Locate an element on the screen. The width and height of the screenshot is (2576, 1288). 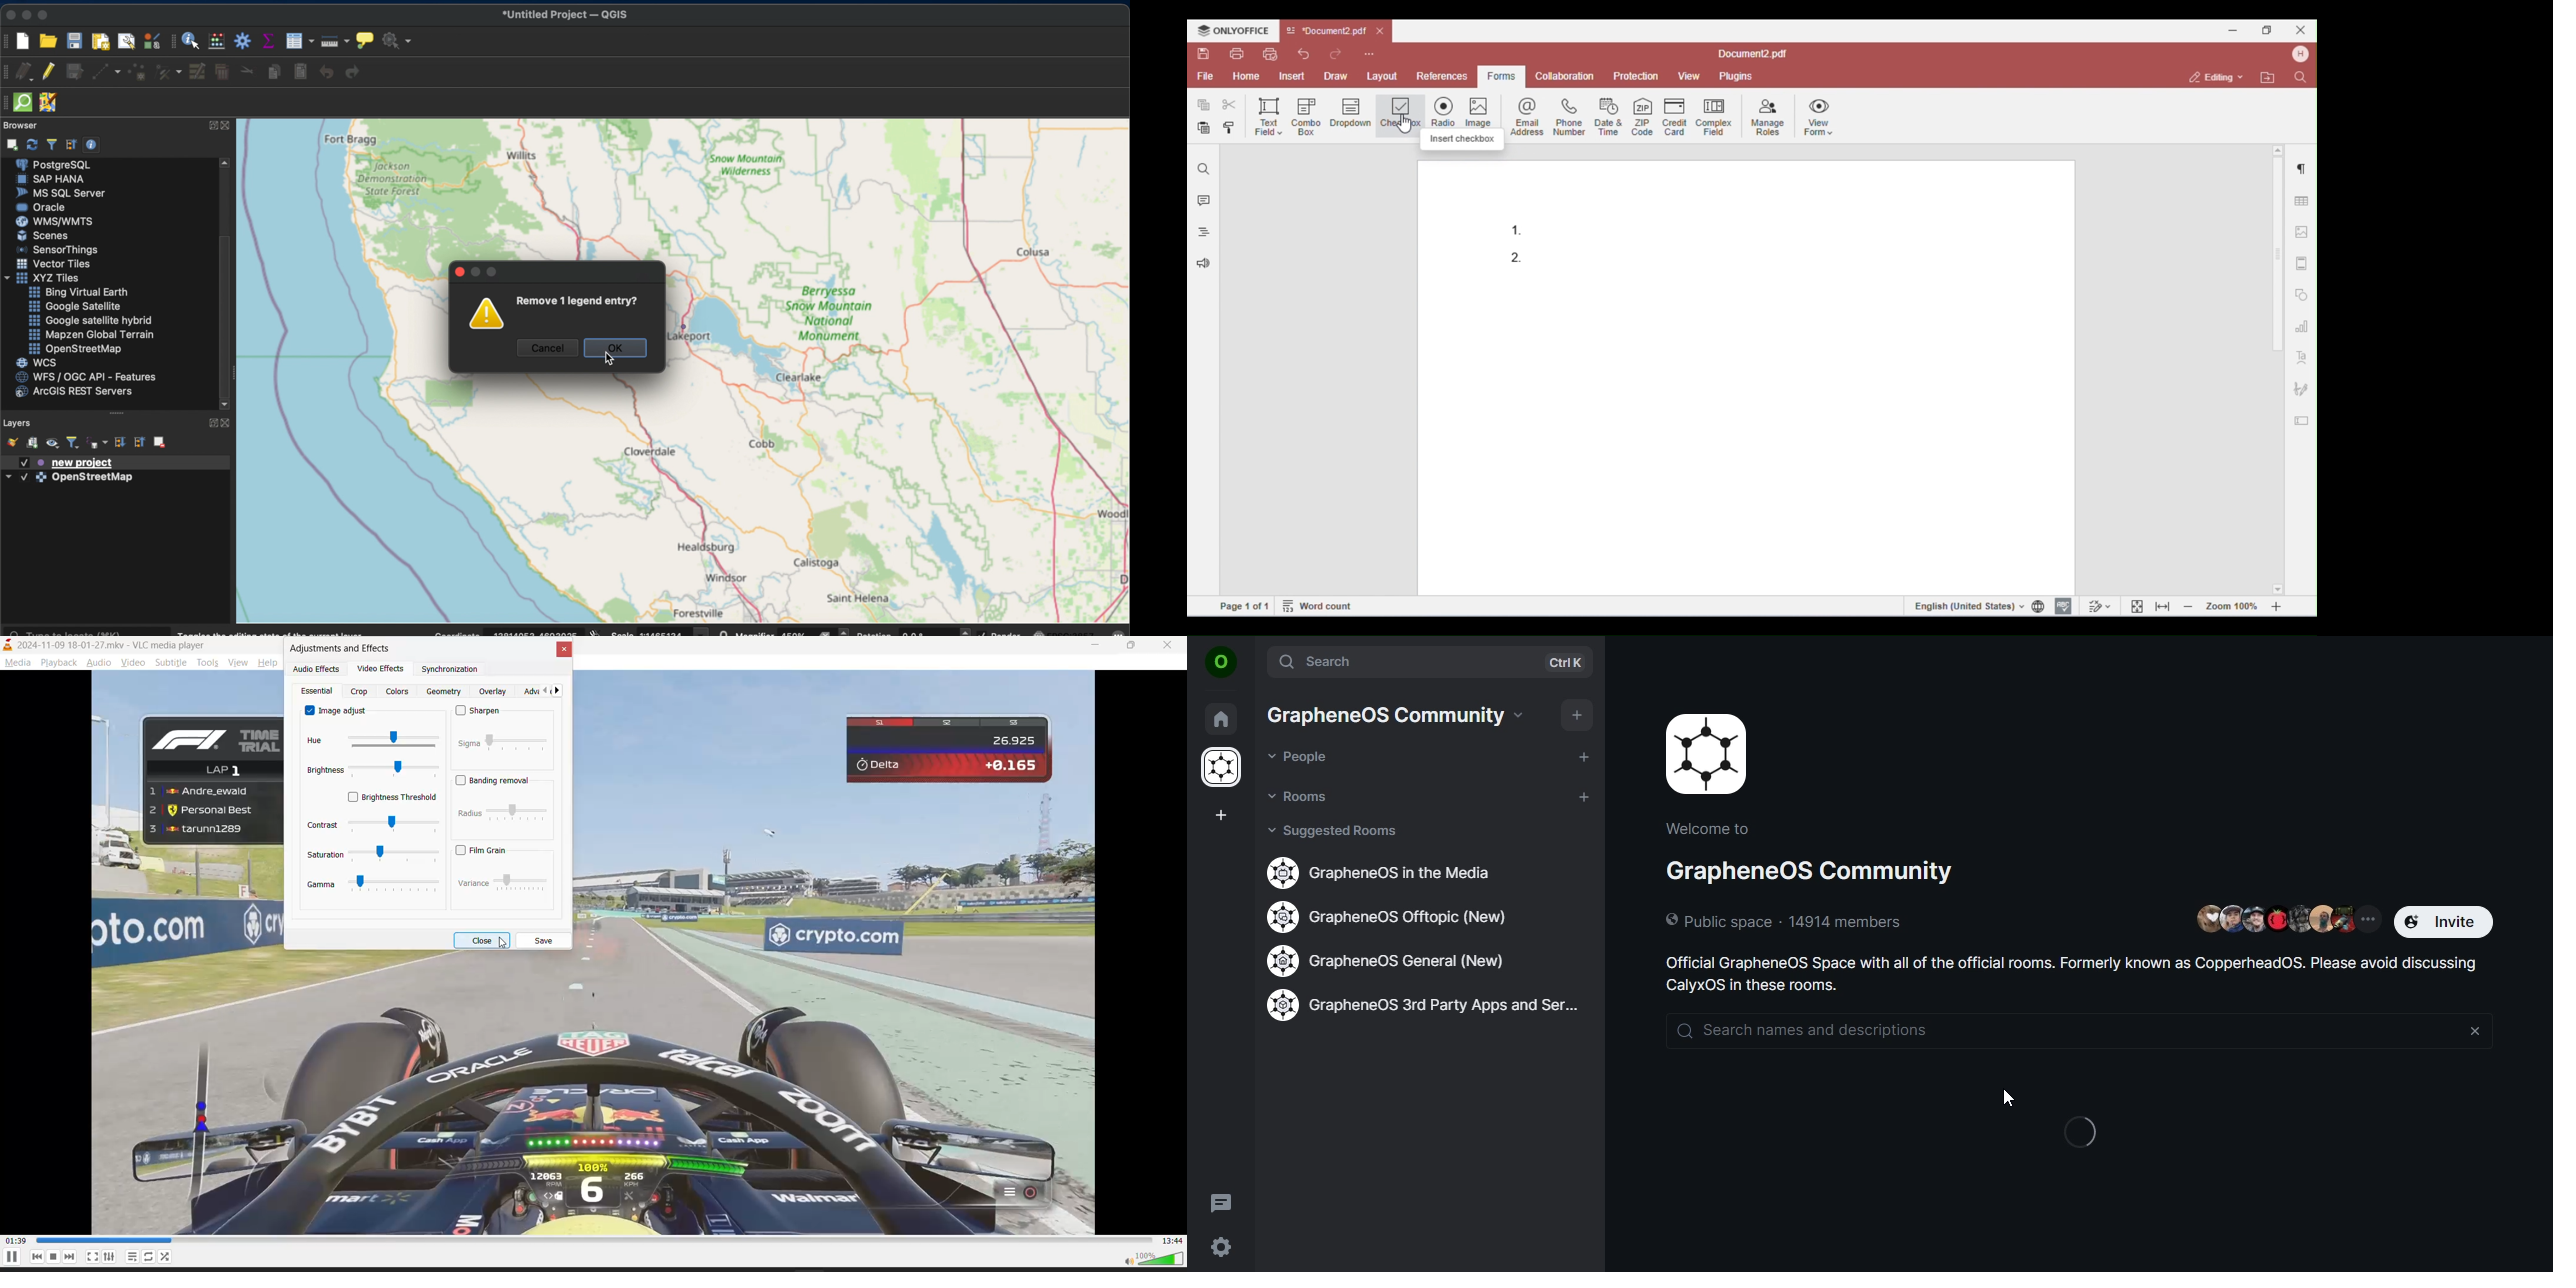
filter legend is located at coordinates (74, 443).